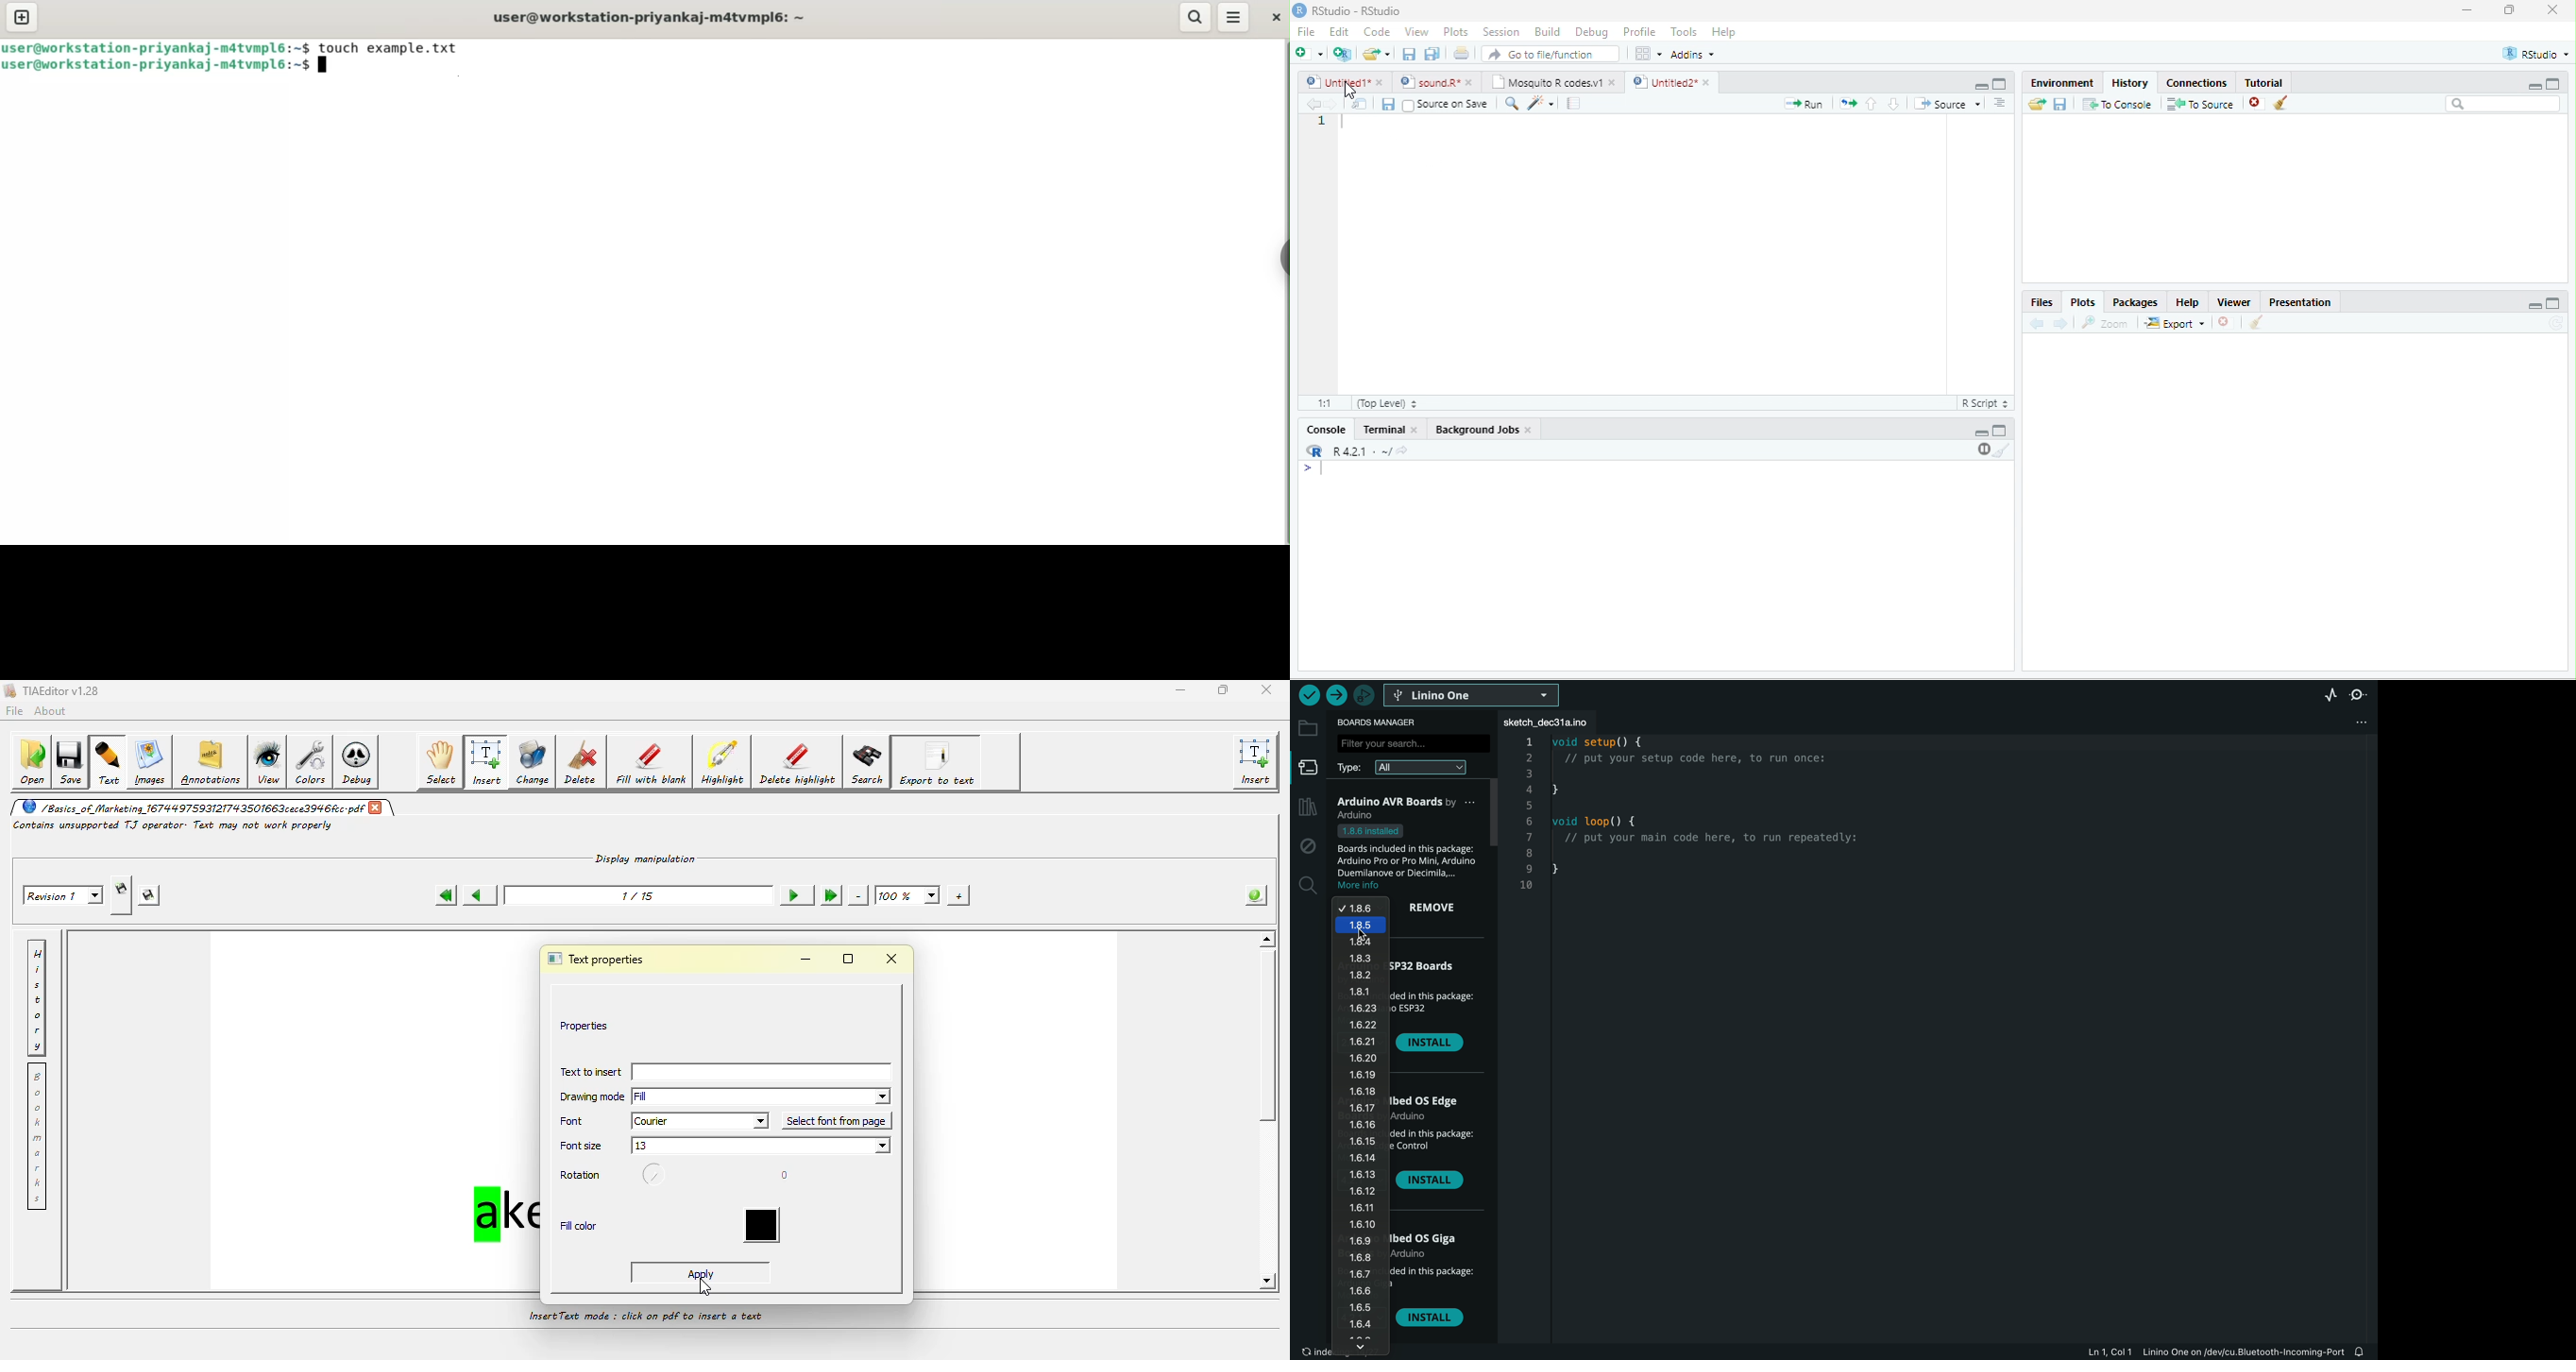 Image resolution: width=2576 pixels, height=1372 pixels. Describe the element at coordinates (2265, 83) in the screenshot. I see `Tutorial` at that location.